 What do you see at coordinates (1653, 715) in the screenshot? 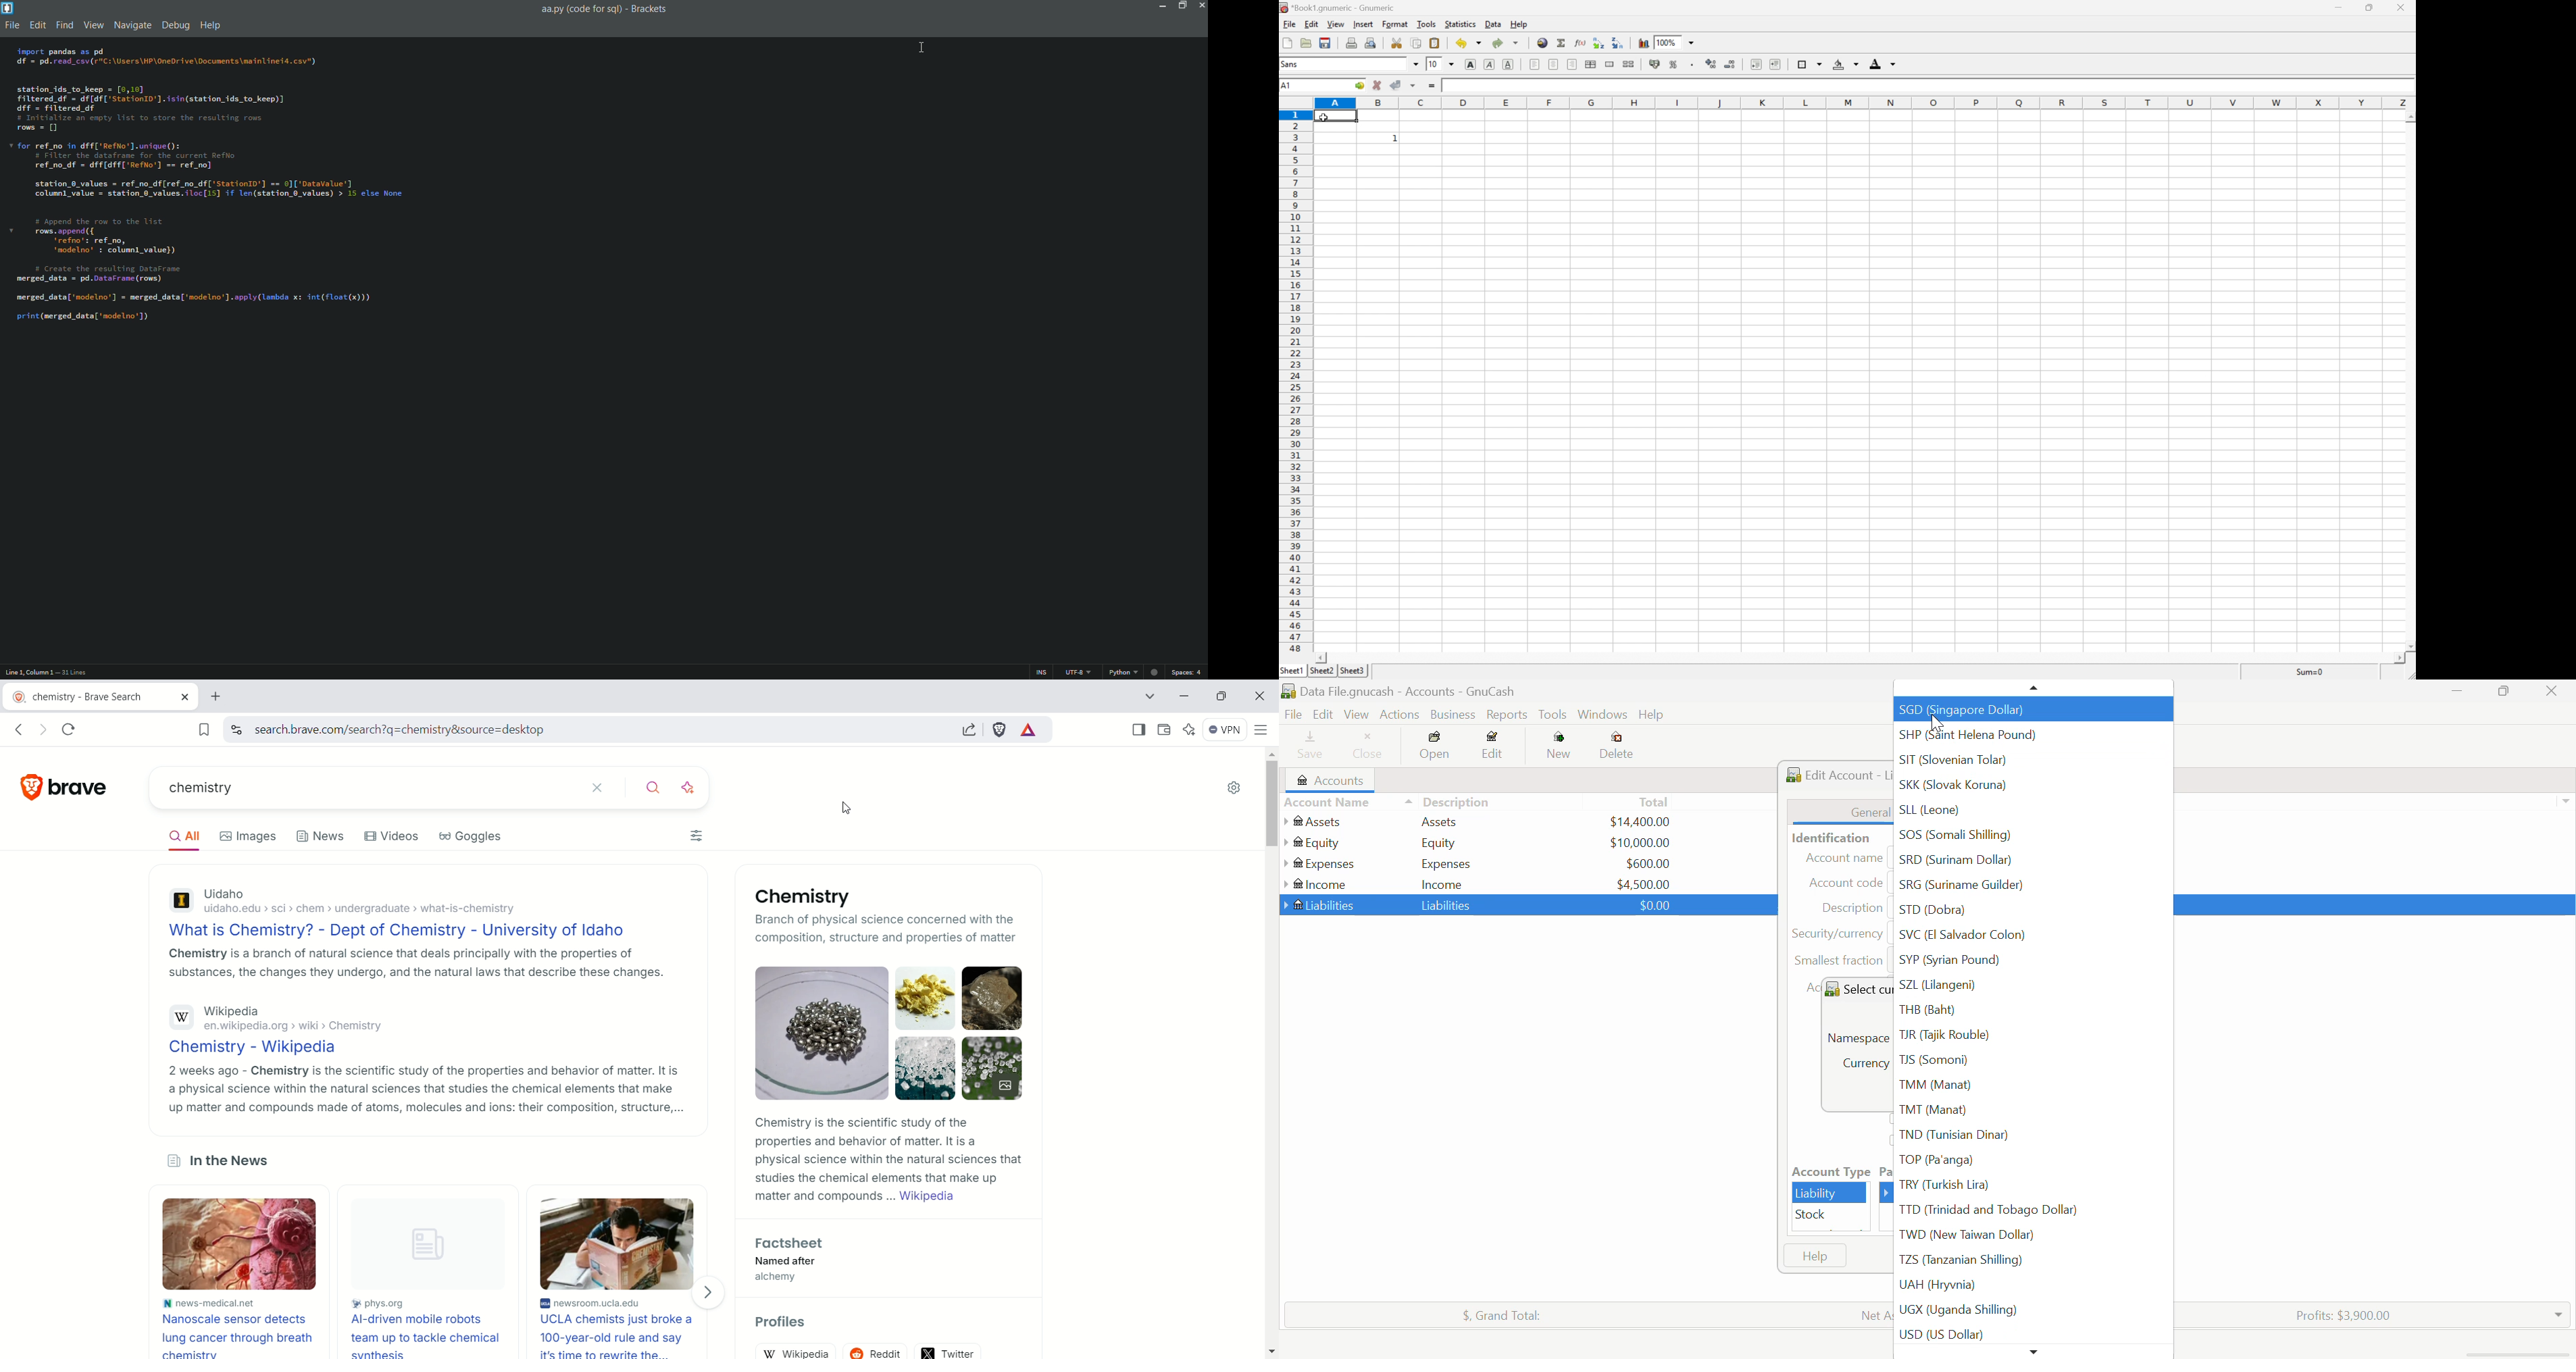
I see `Help` at bounding box center [1653, 715].